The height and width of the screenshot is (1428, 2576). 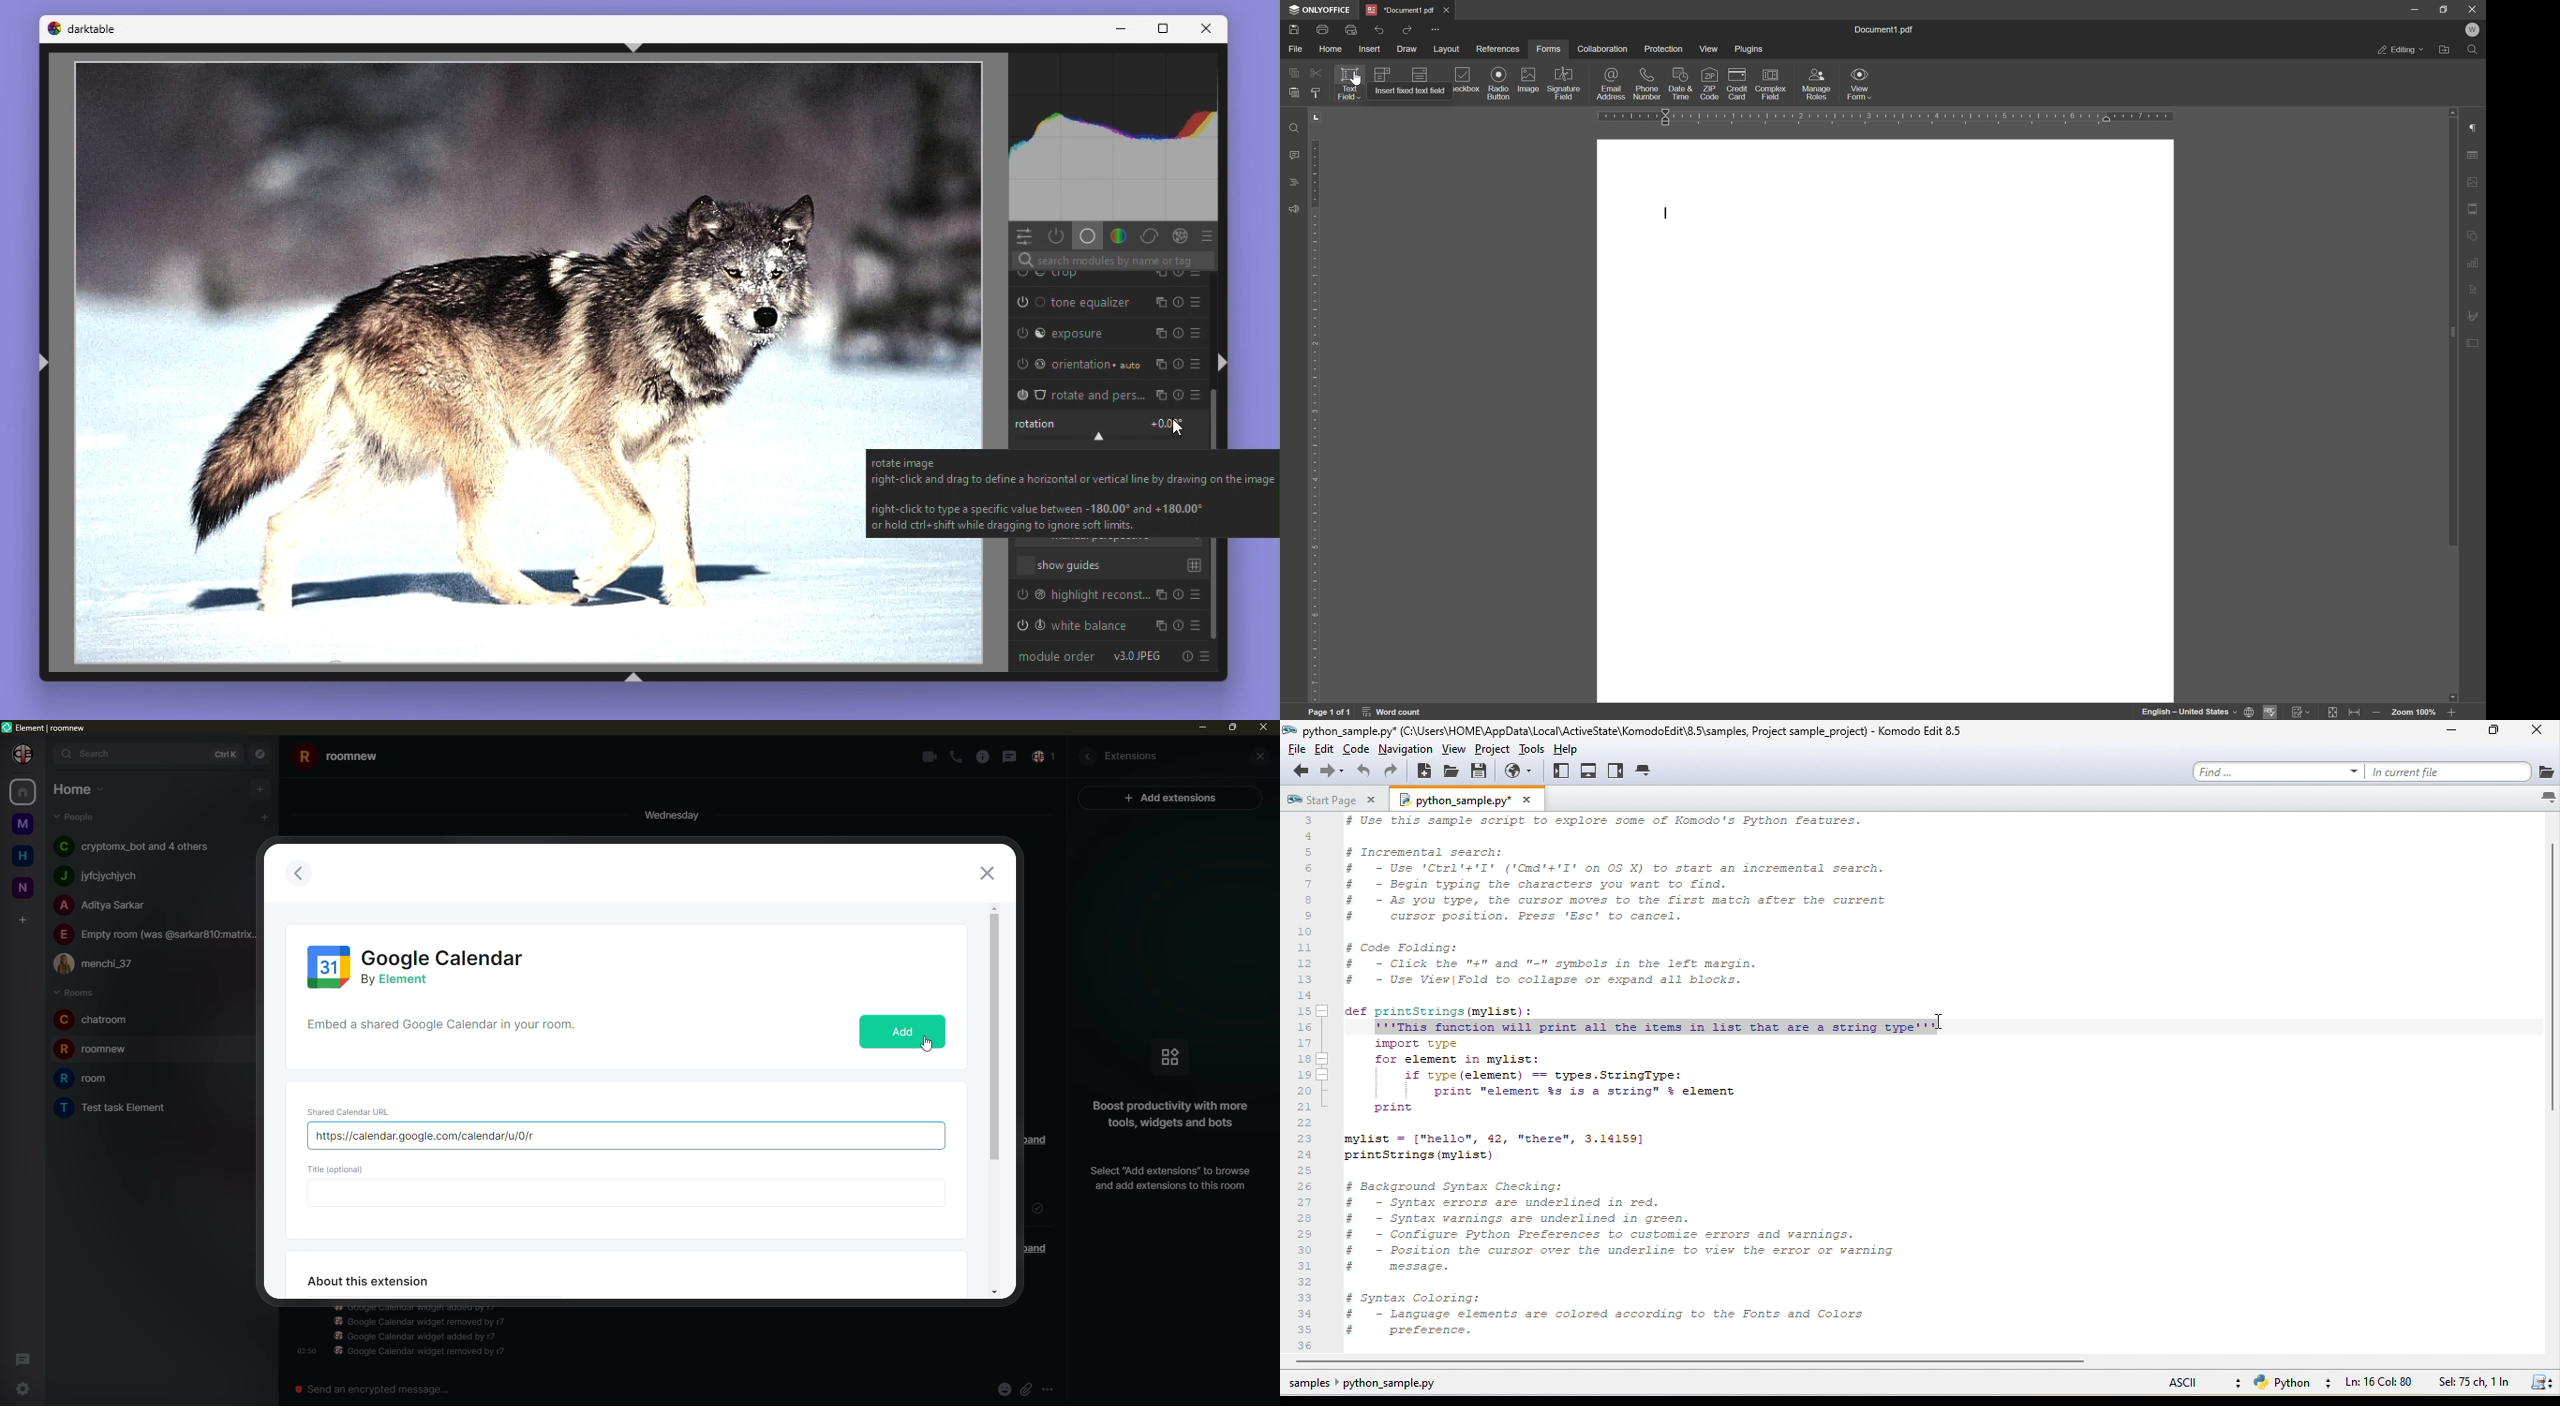 I want to click on welcome, so click(x=2474, y=30).